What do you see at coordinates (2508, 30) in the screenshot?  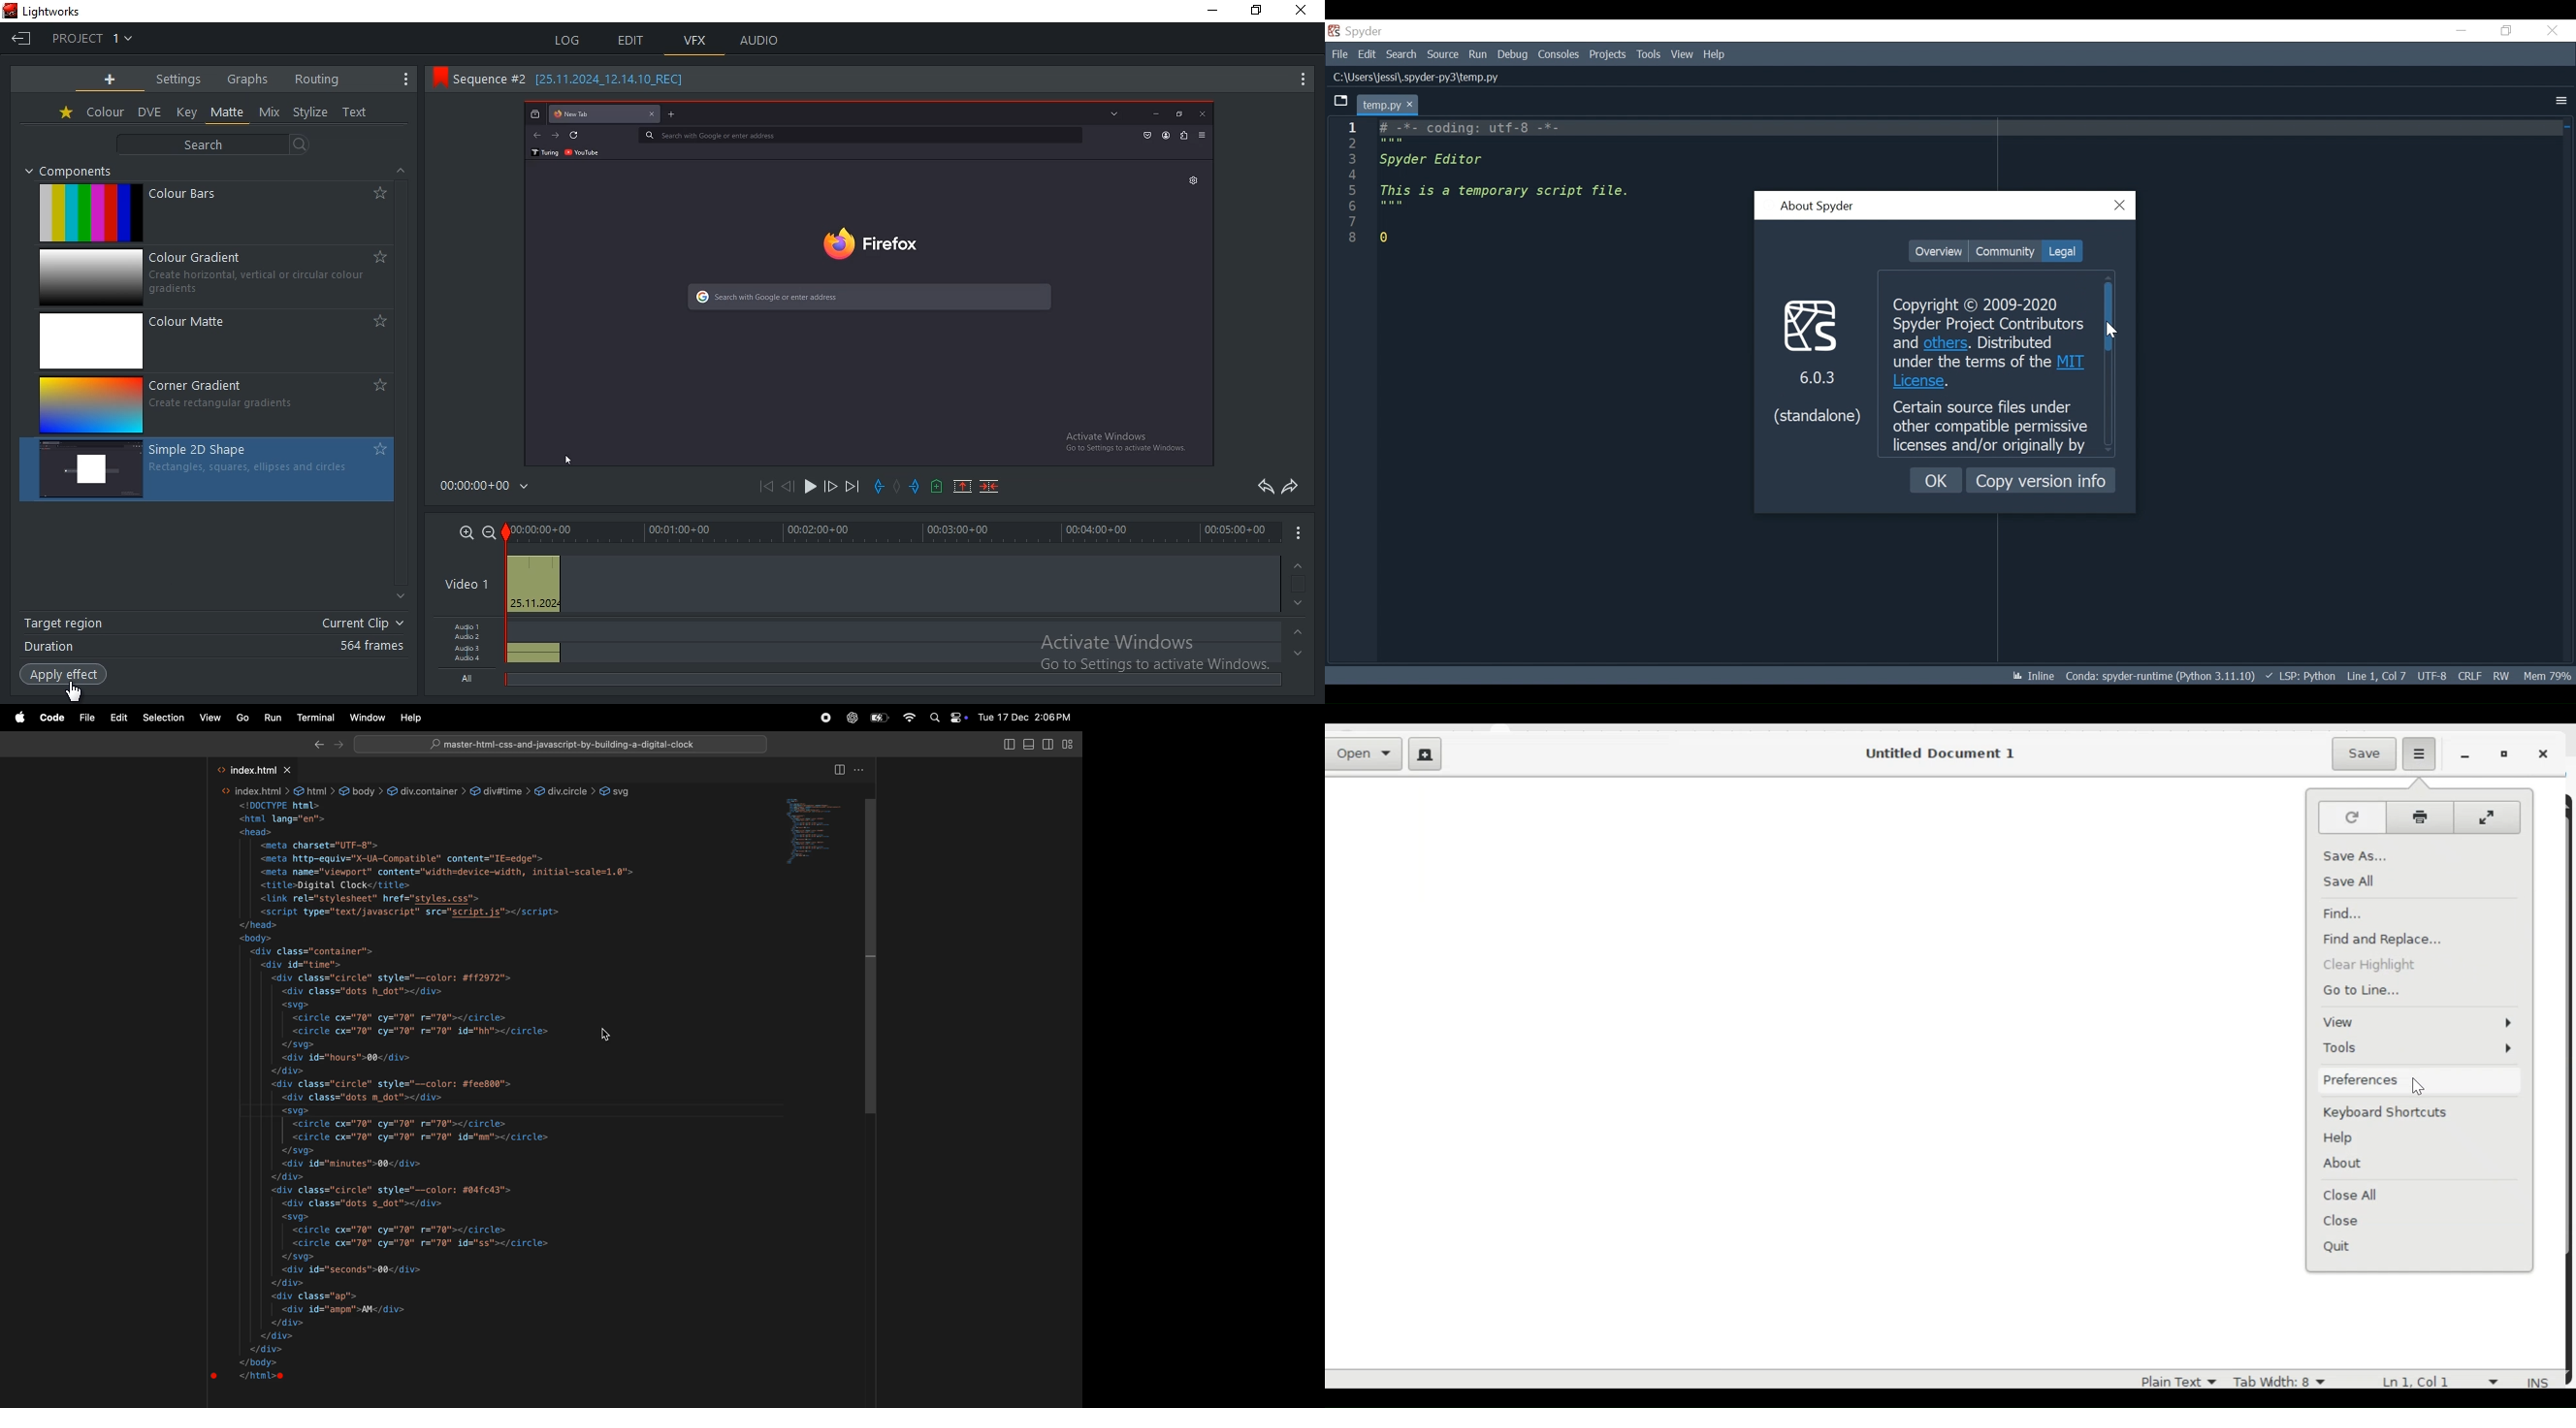 I see `Restore` at bounding box center [2508, 30].